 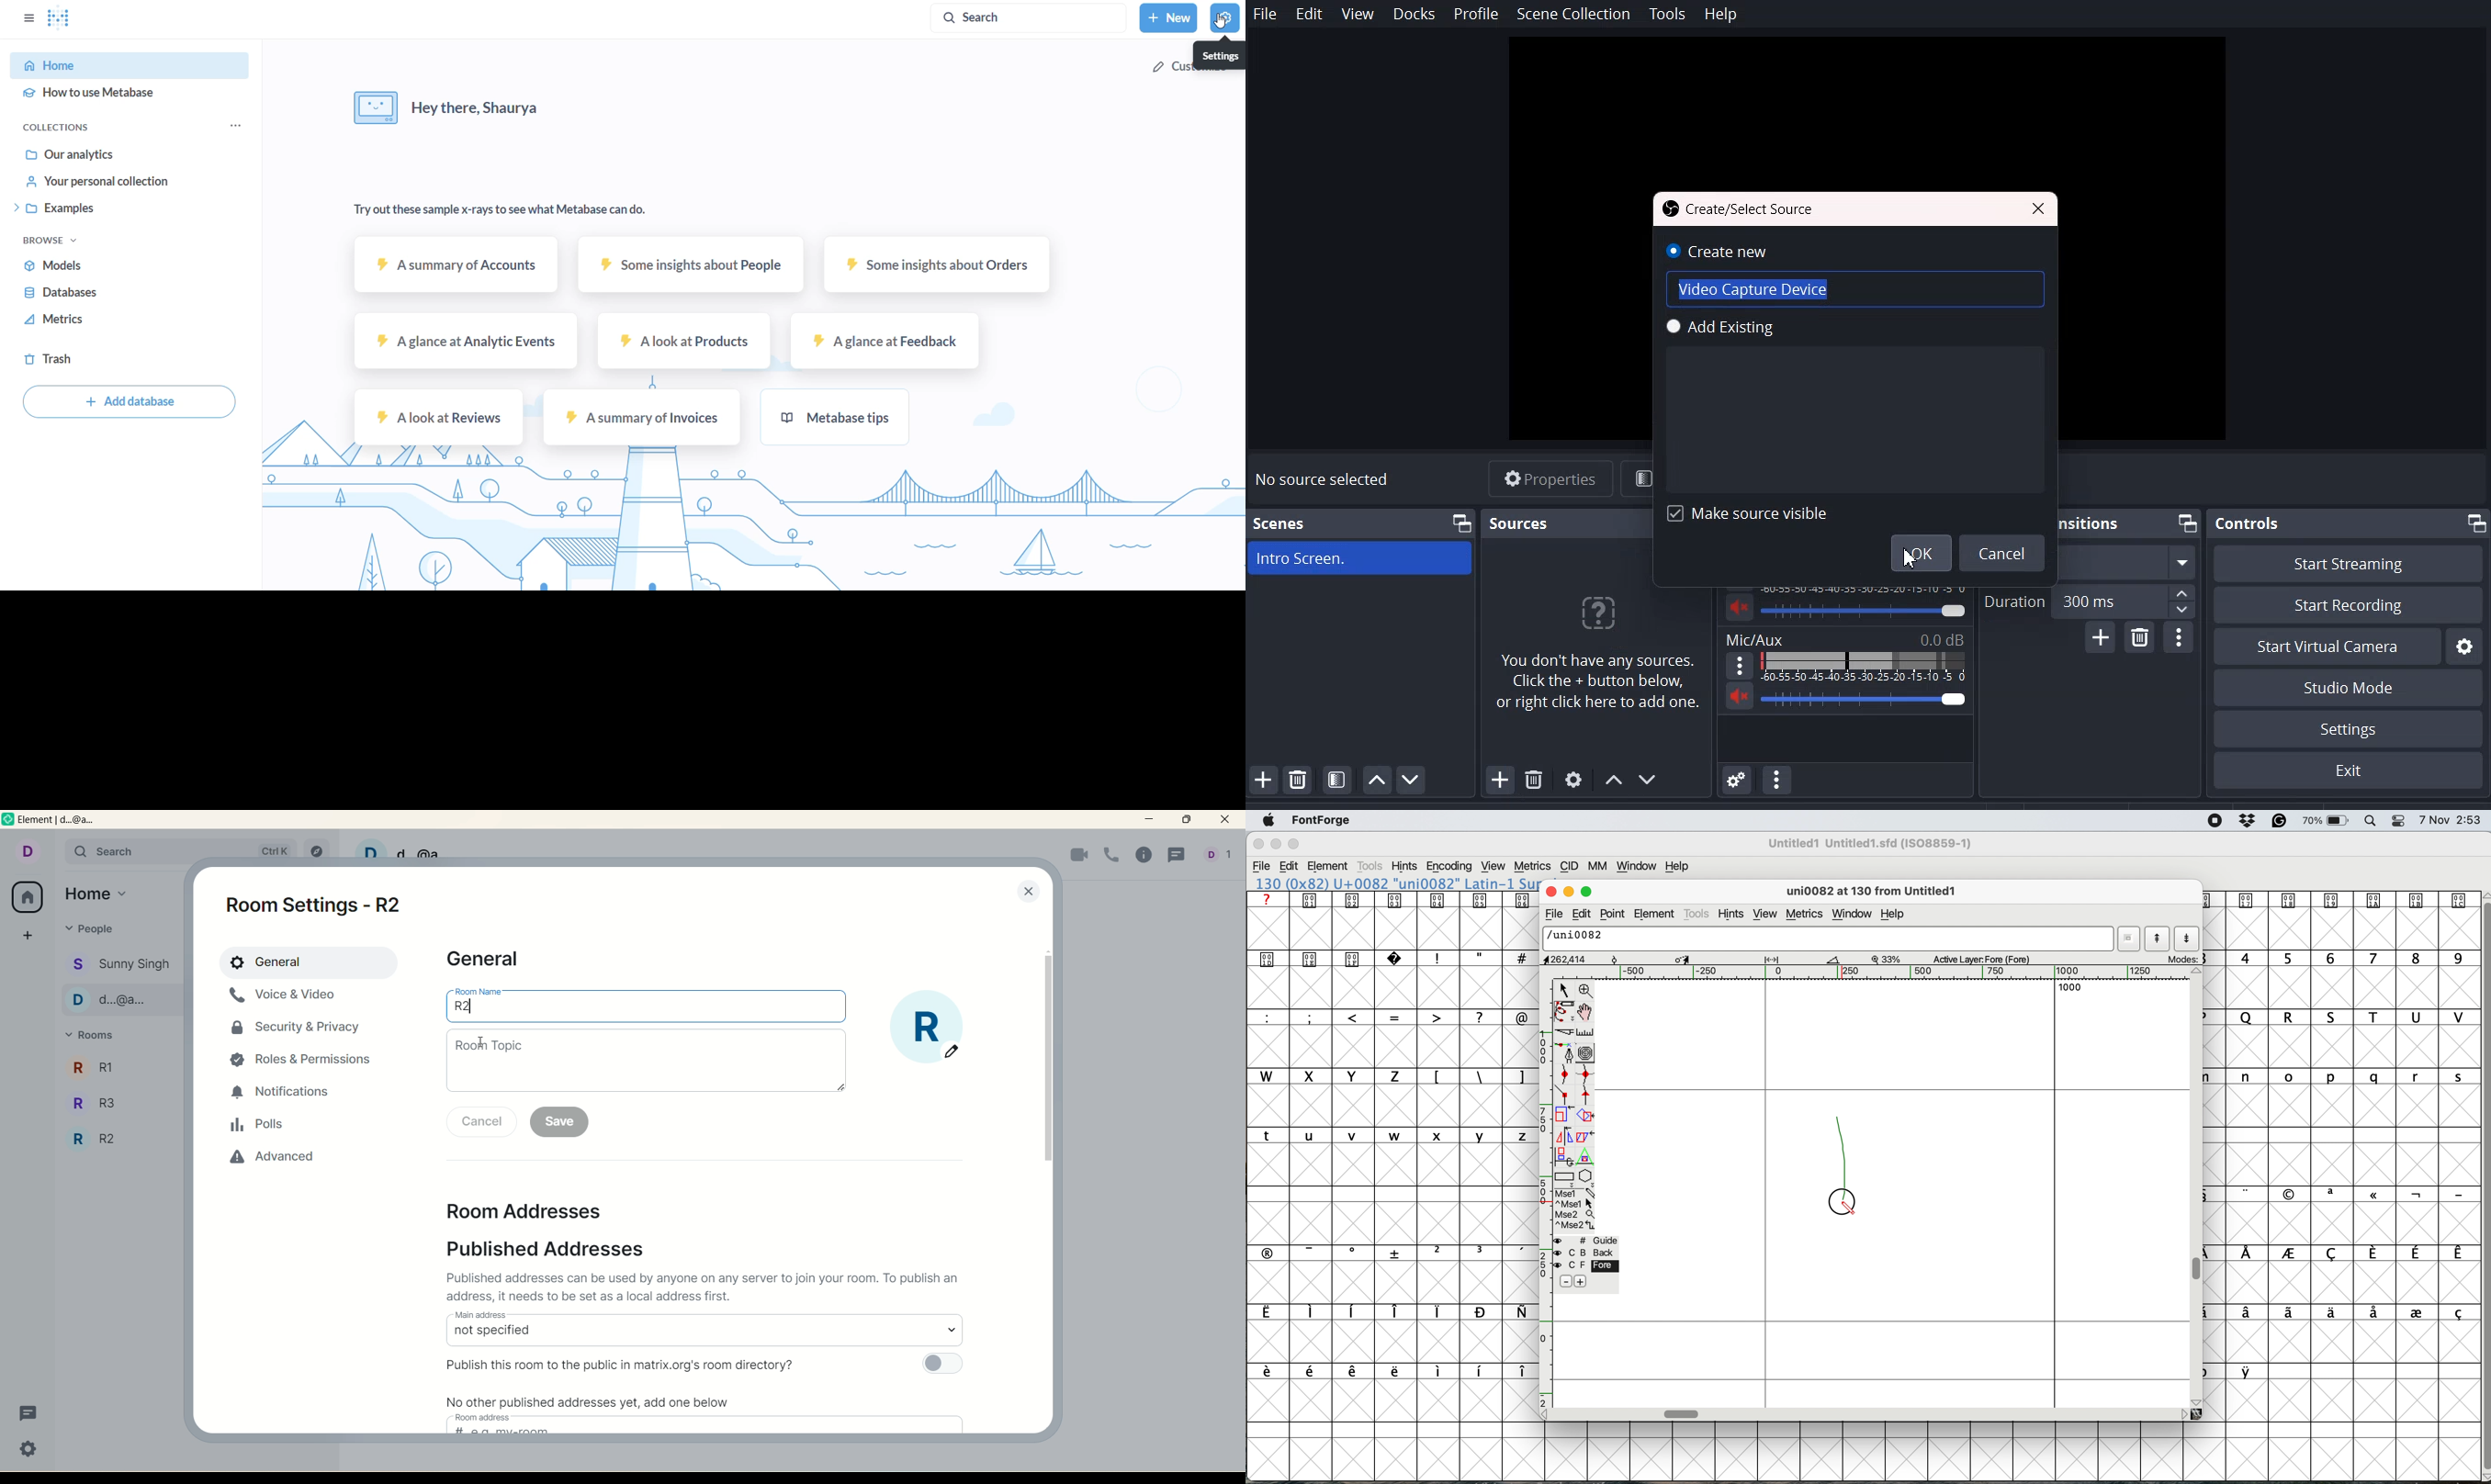 What do you see at coordinates (2130, 938) in the screenshot?
I see `current word list` at bounding box center [2130, 938].